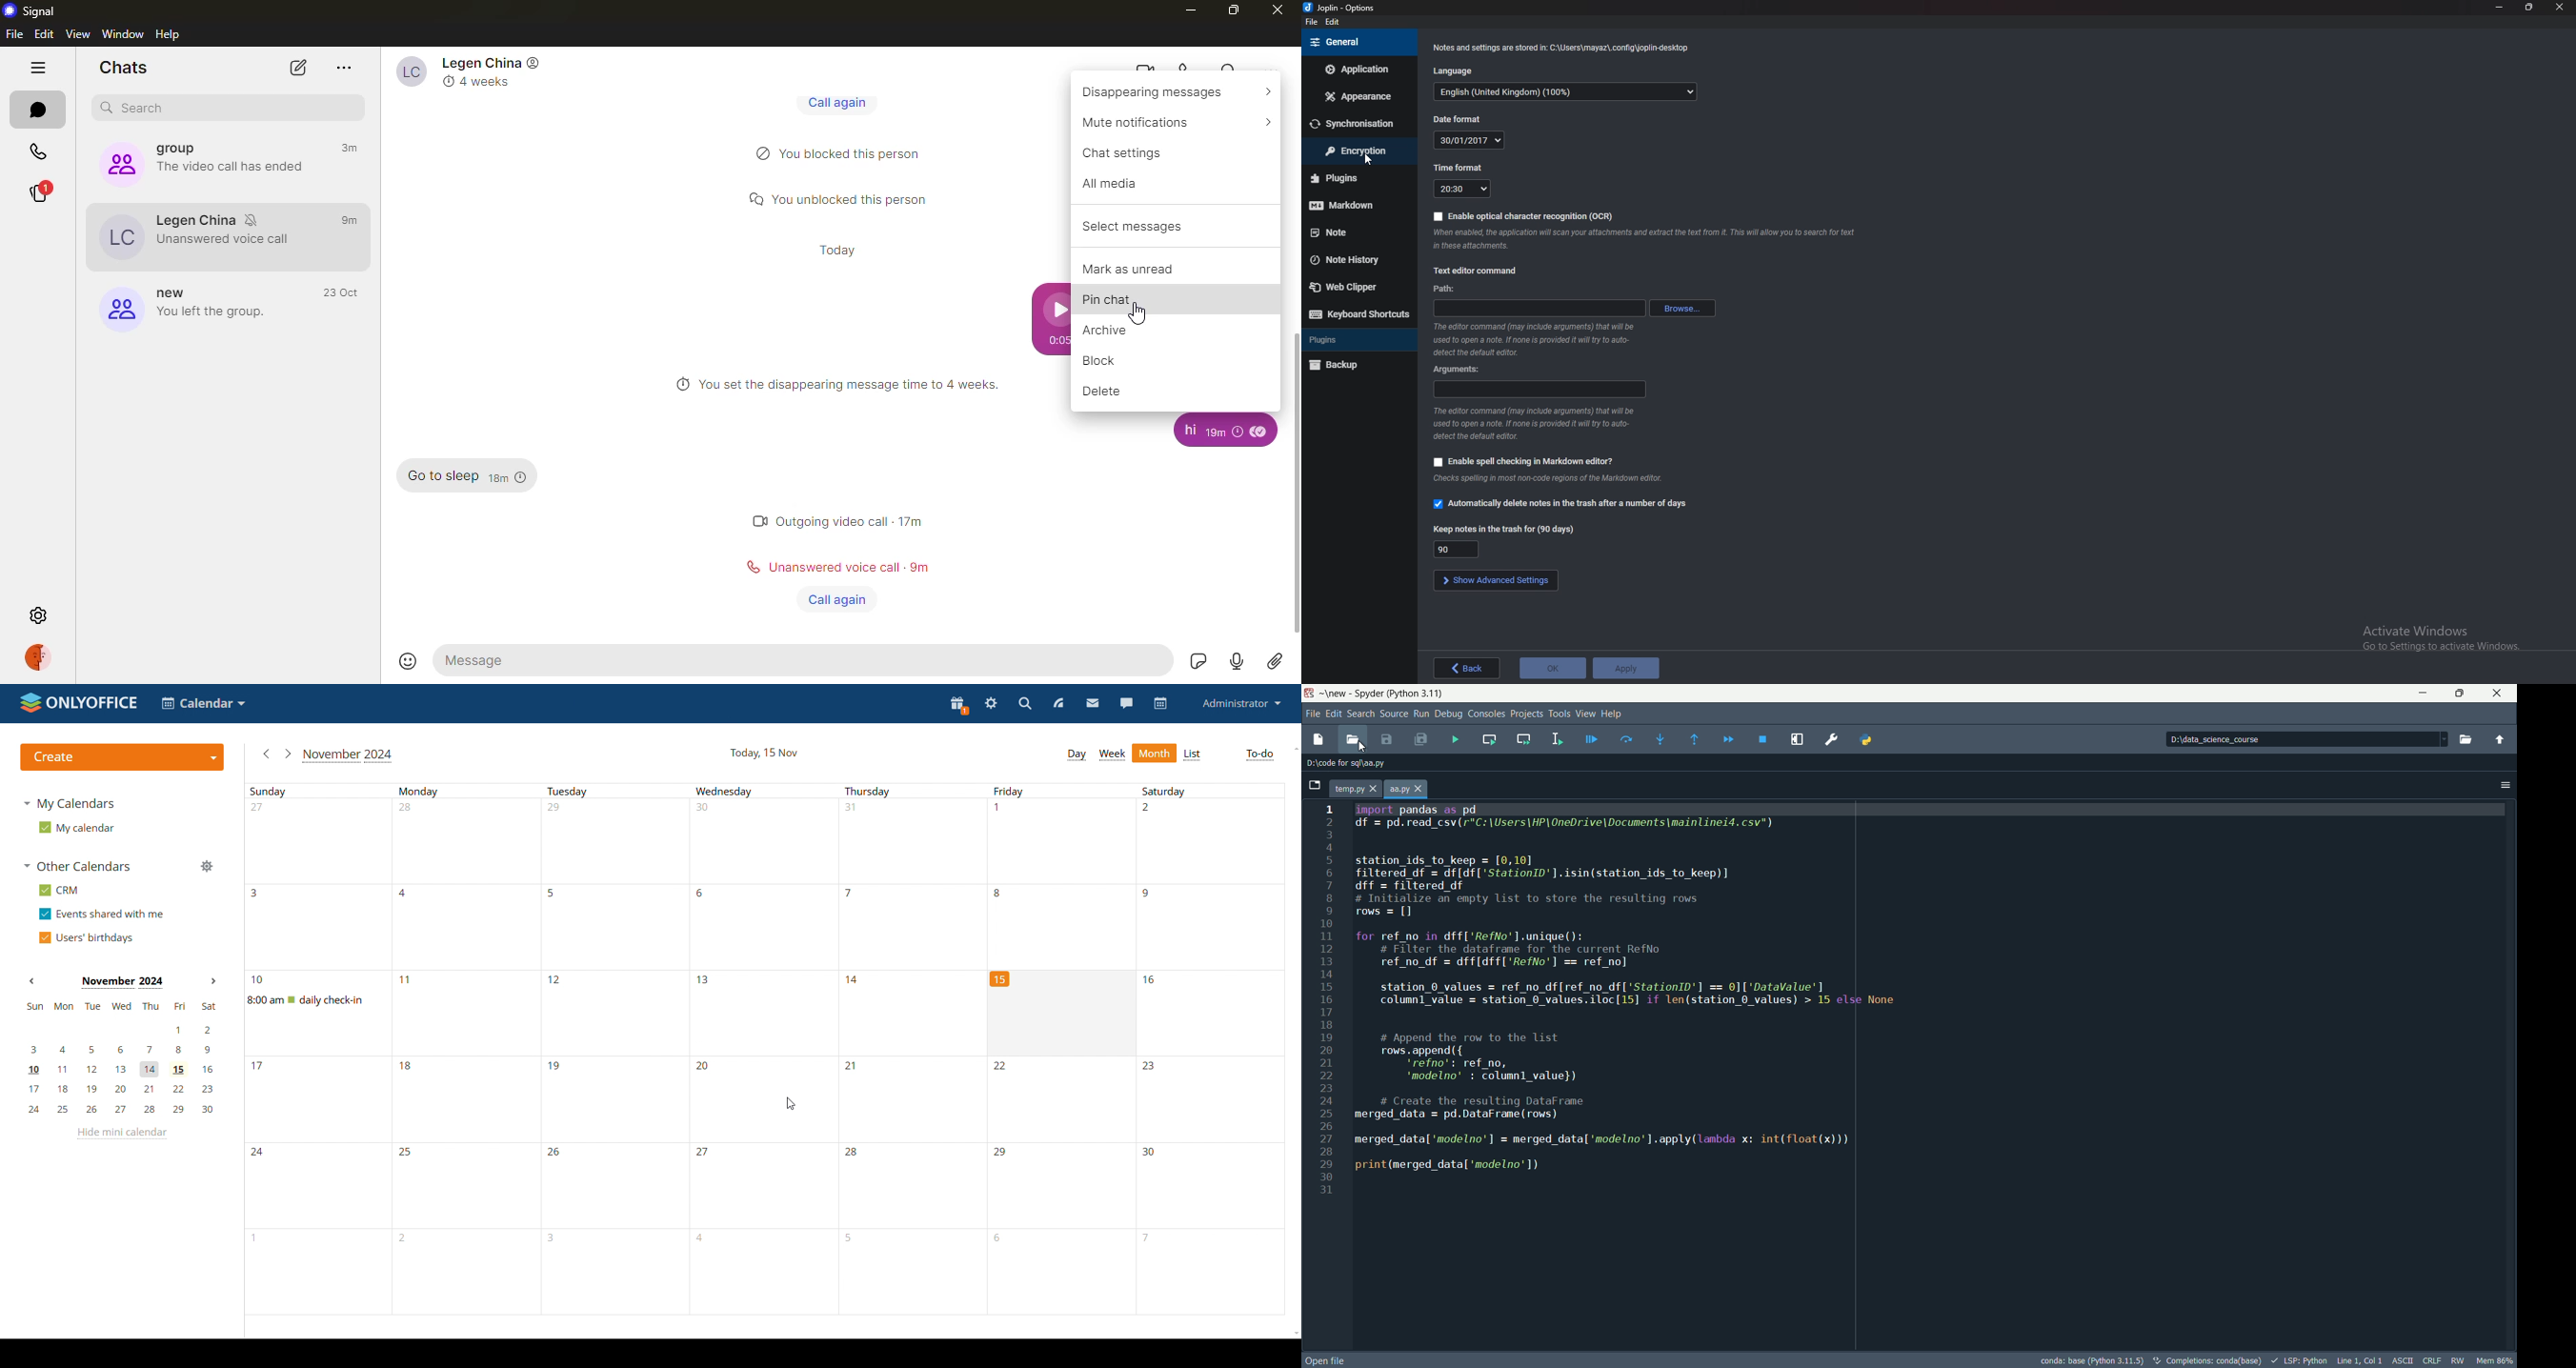 This screenshot has height=1372, width=2576. What do you see at coordinates (1355, 260) in the screenshot?
I see `note history` at bounding box center [1355, 260].